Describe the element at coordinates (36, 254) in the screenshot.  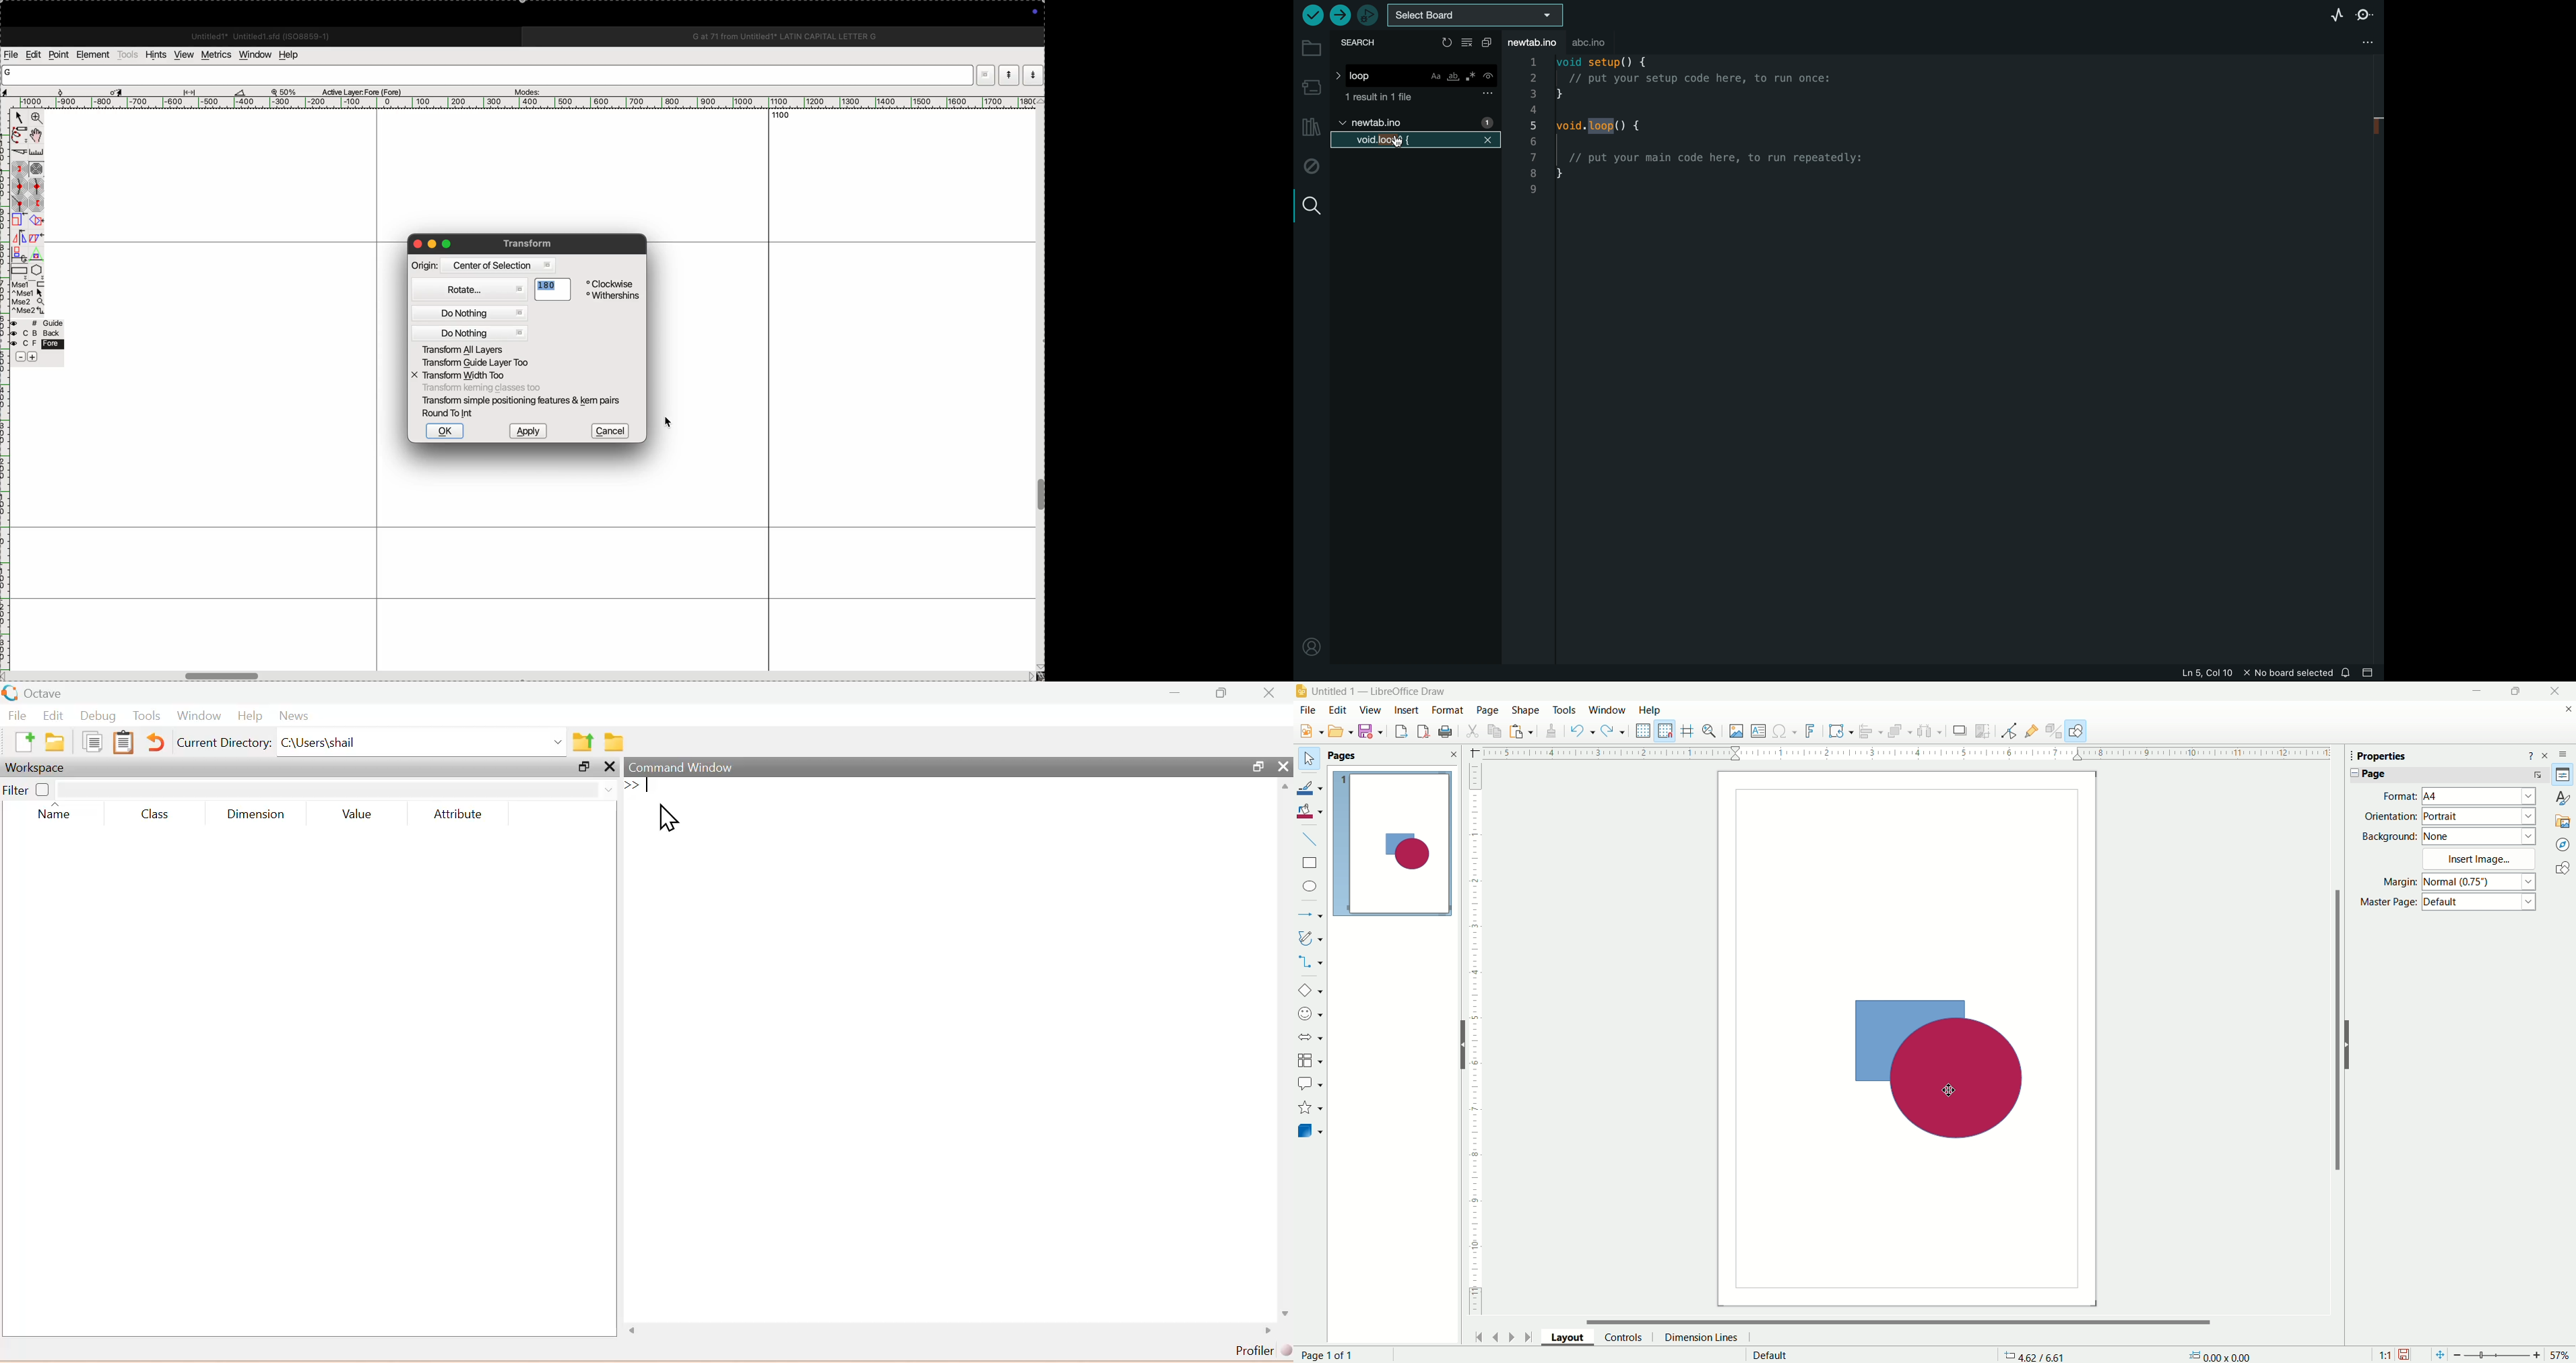
I see `perspective` at that location.